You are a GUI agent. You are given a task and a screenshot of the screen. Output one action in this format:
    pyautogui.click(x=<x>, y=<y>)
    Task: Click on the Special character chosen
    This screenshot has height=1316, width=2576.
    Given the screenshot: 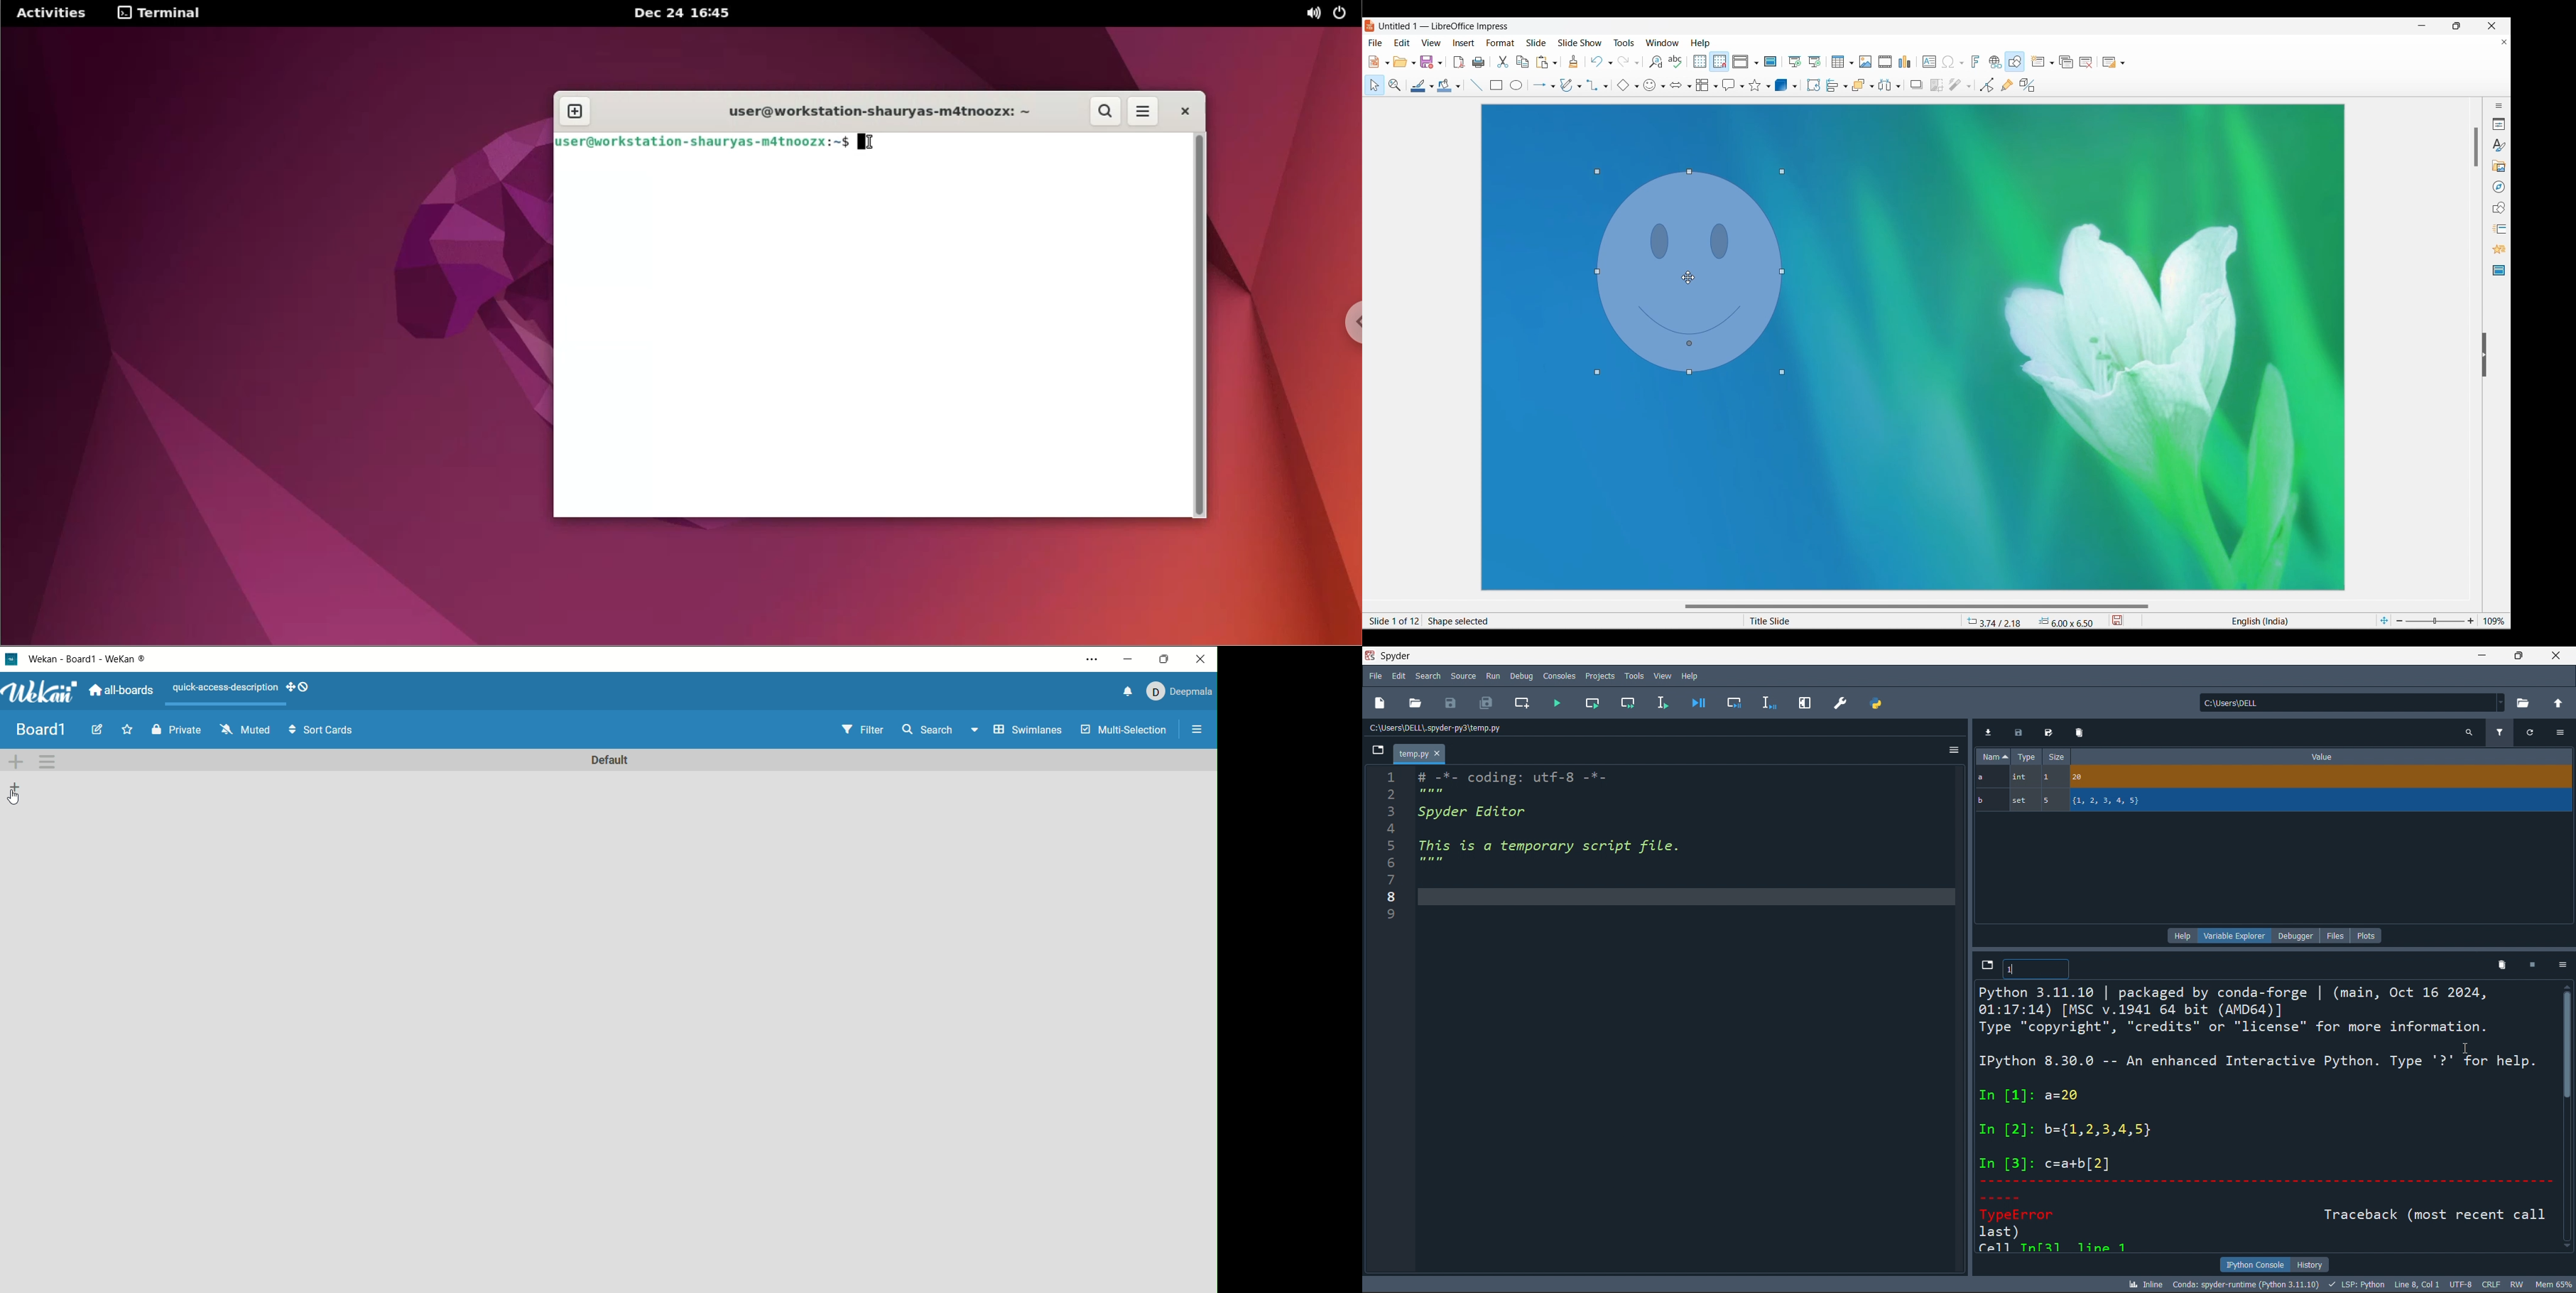 What is the action you would take?
    pyautogui.click(x=1948, y=62)
    